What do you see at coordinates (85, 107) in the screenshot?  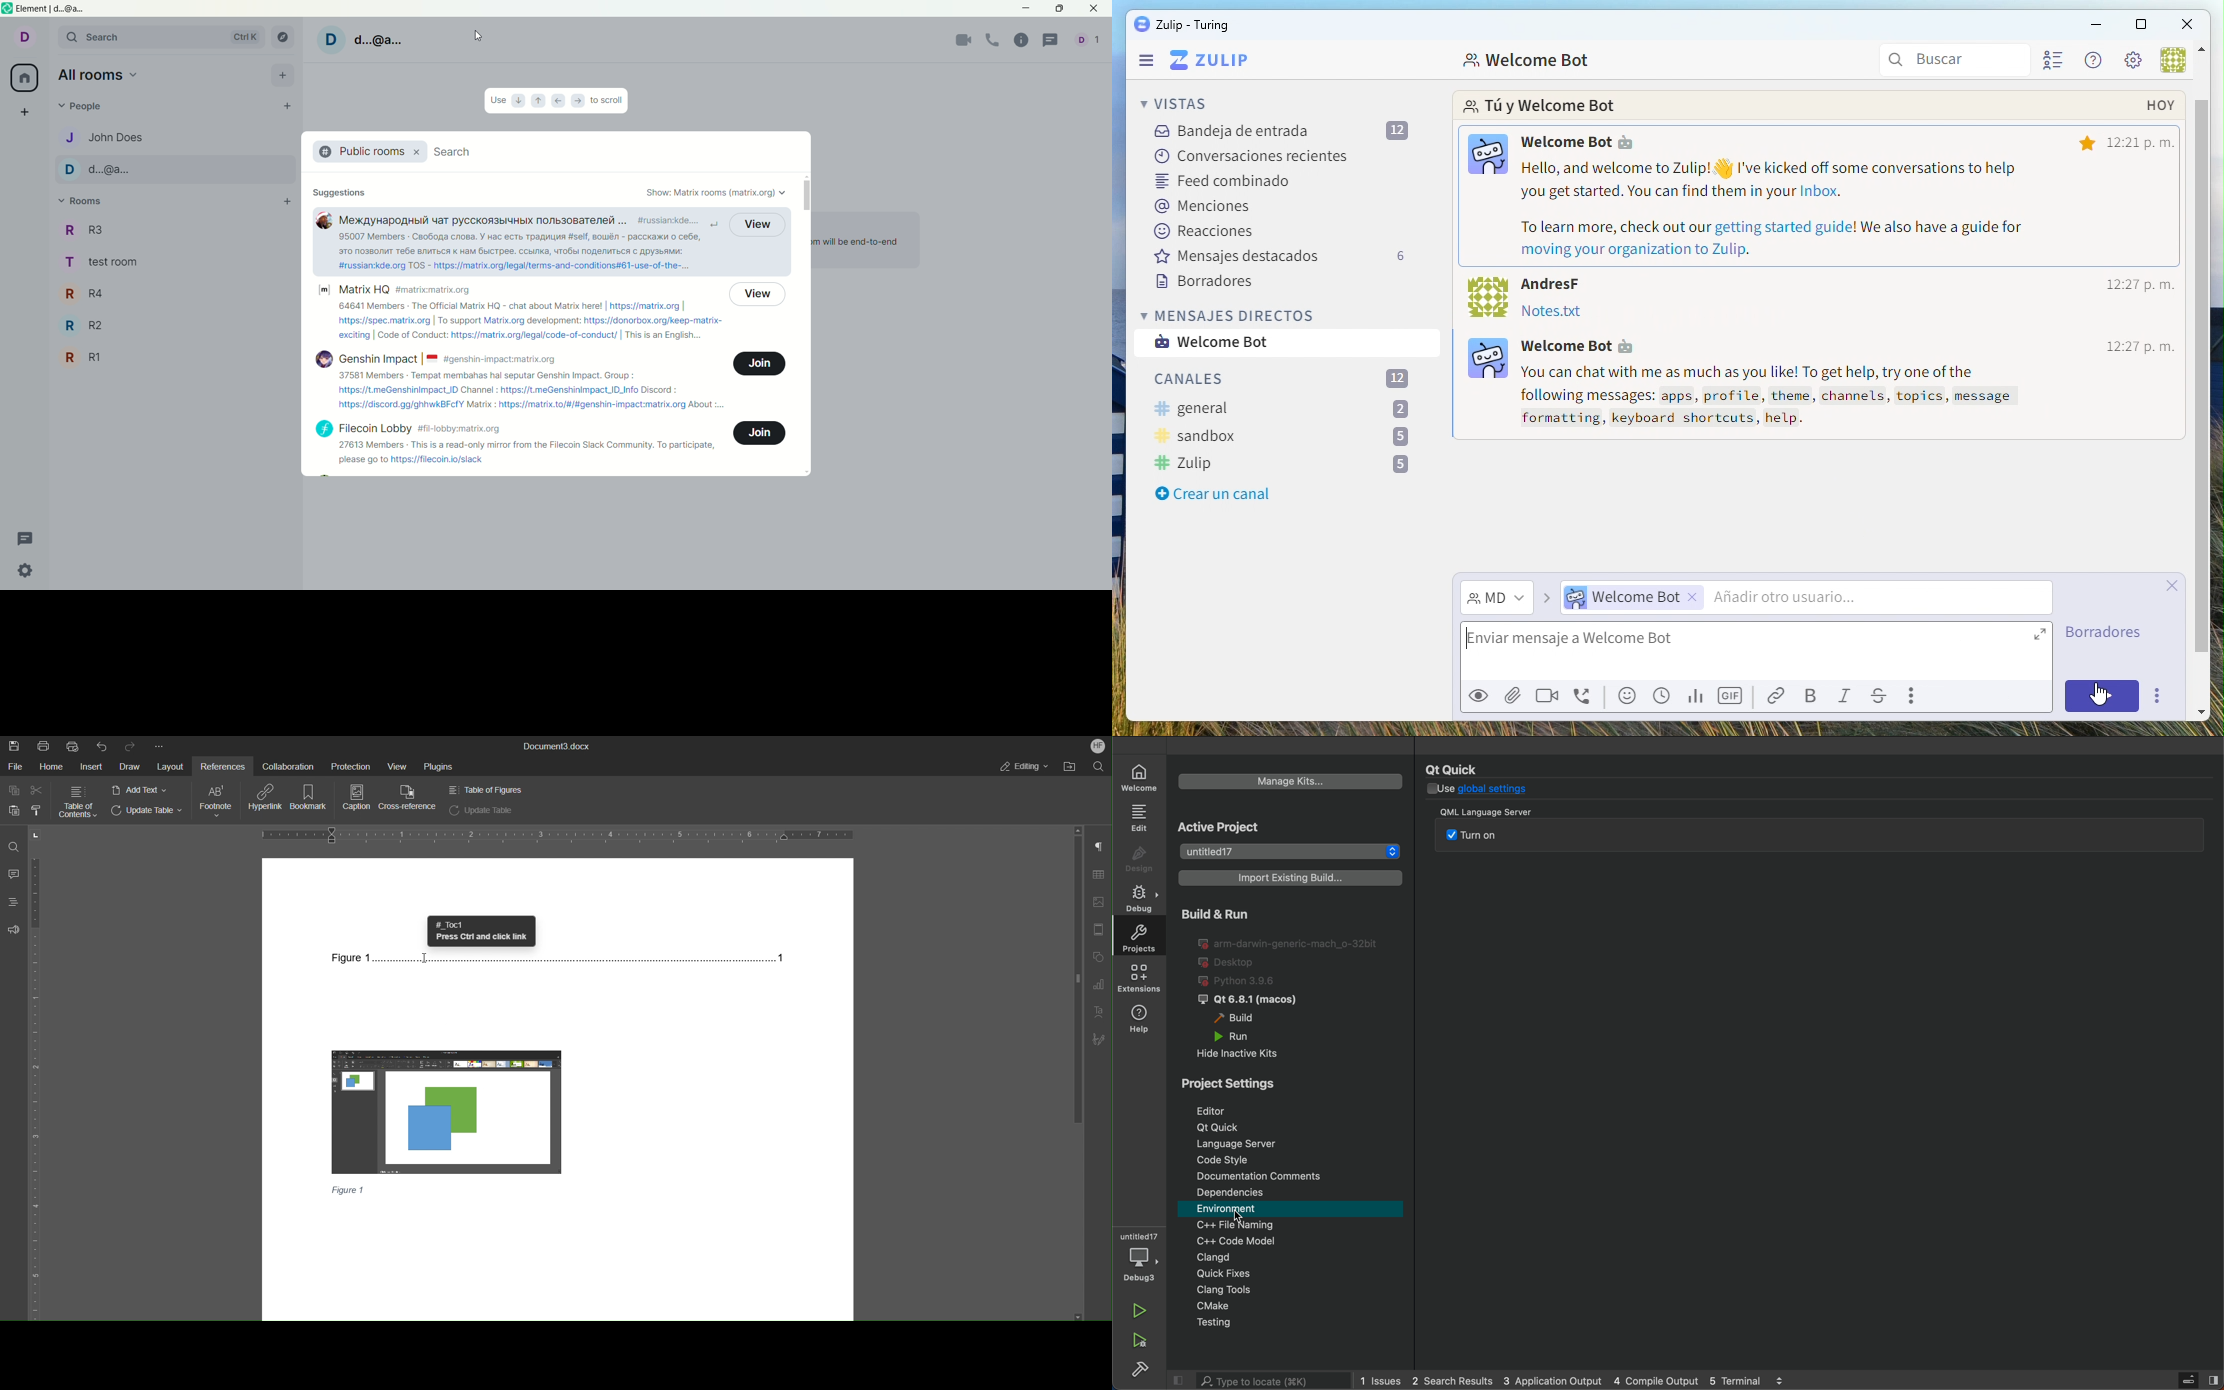 I see `people` at bounding box center [85, 107].